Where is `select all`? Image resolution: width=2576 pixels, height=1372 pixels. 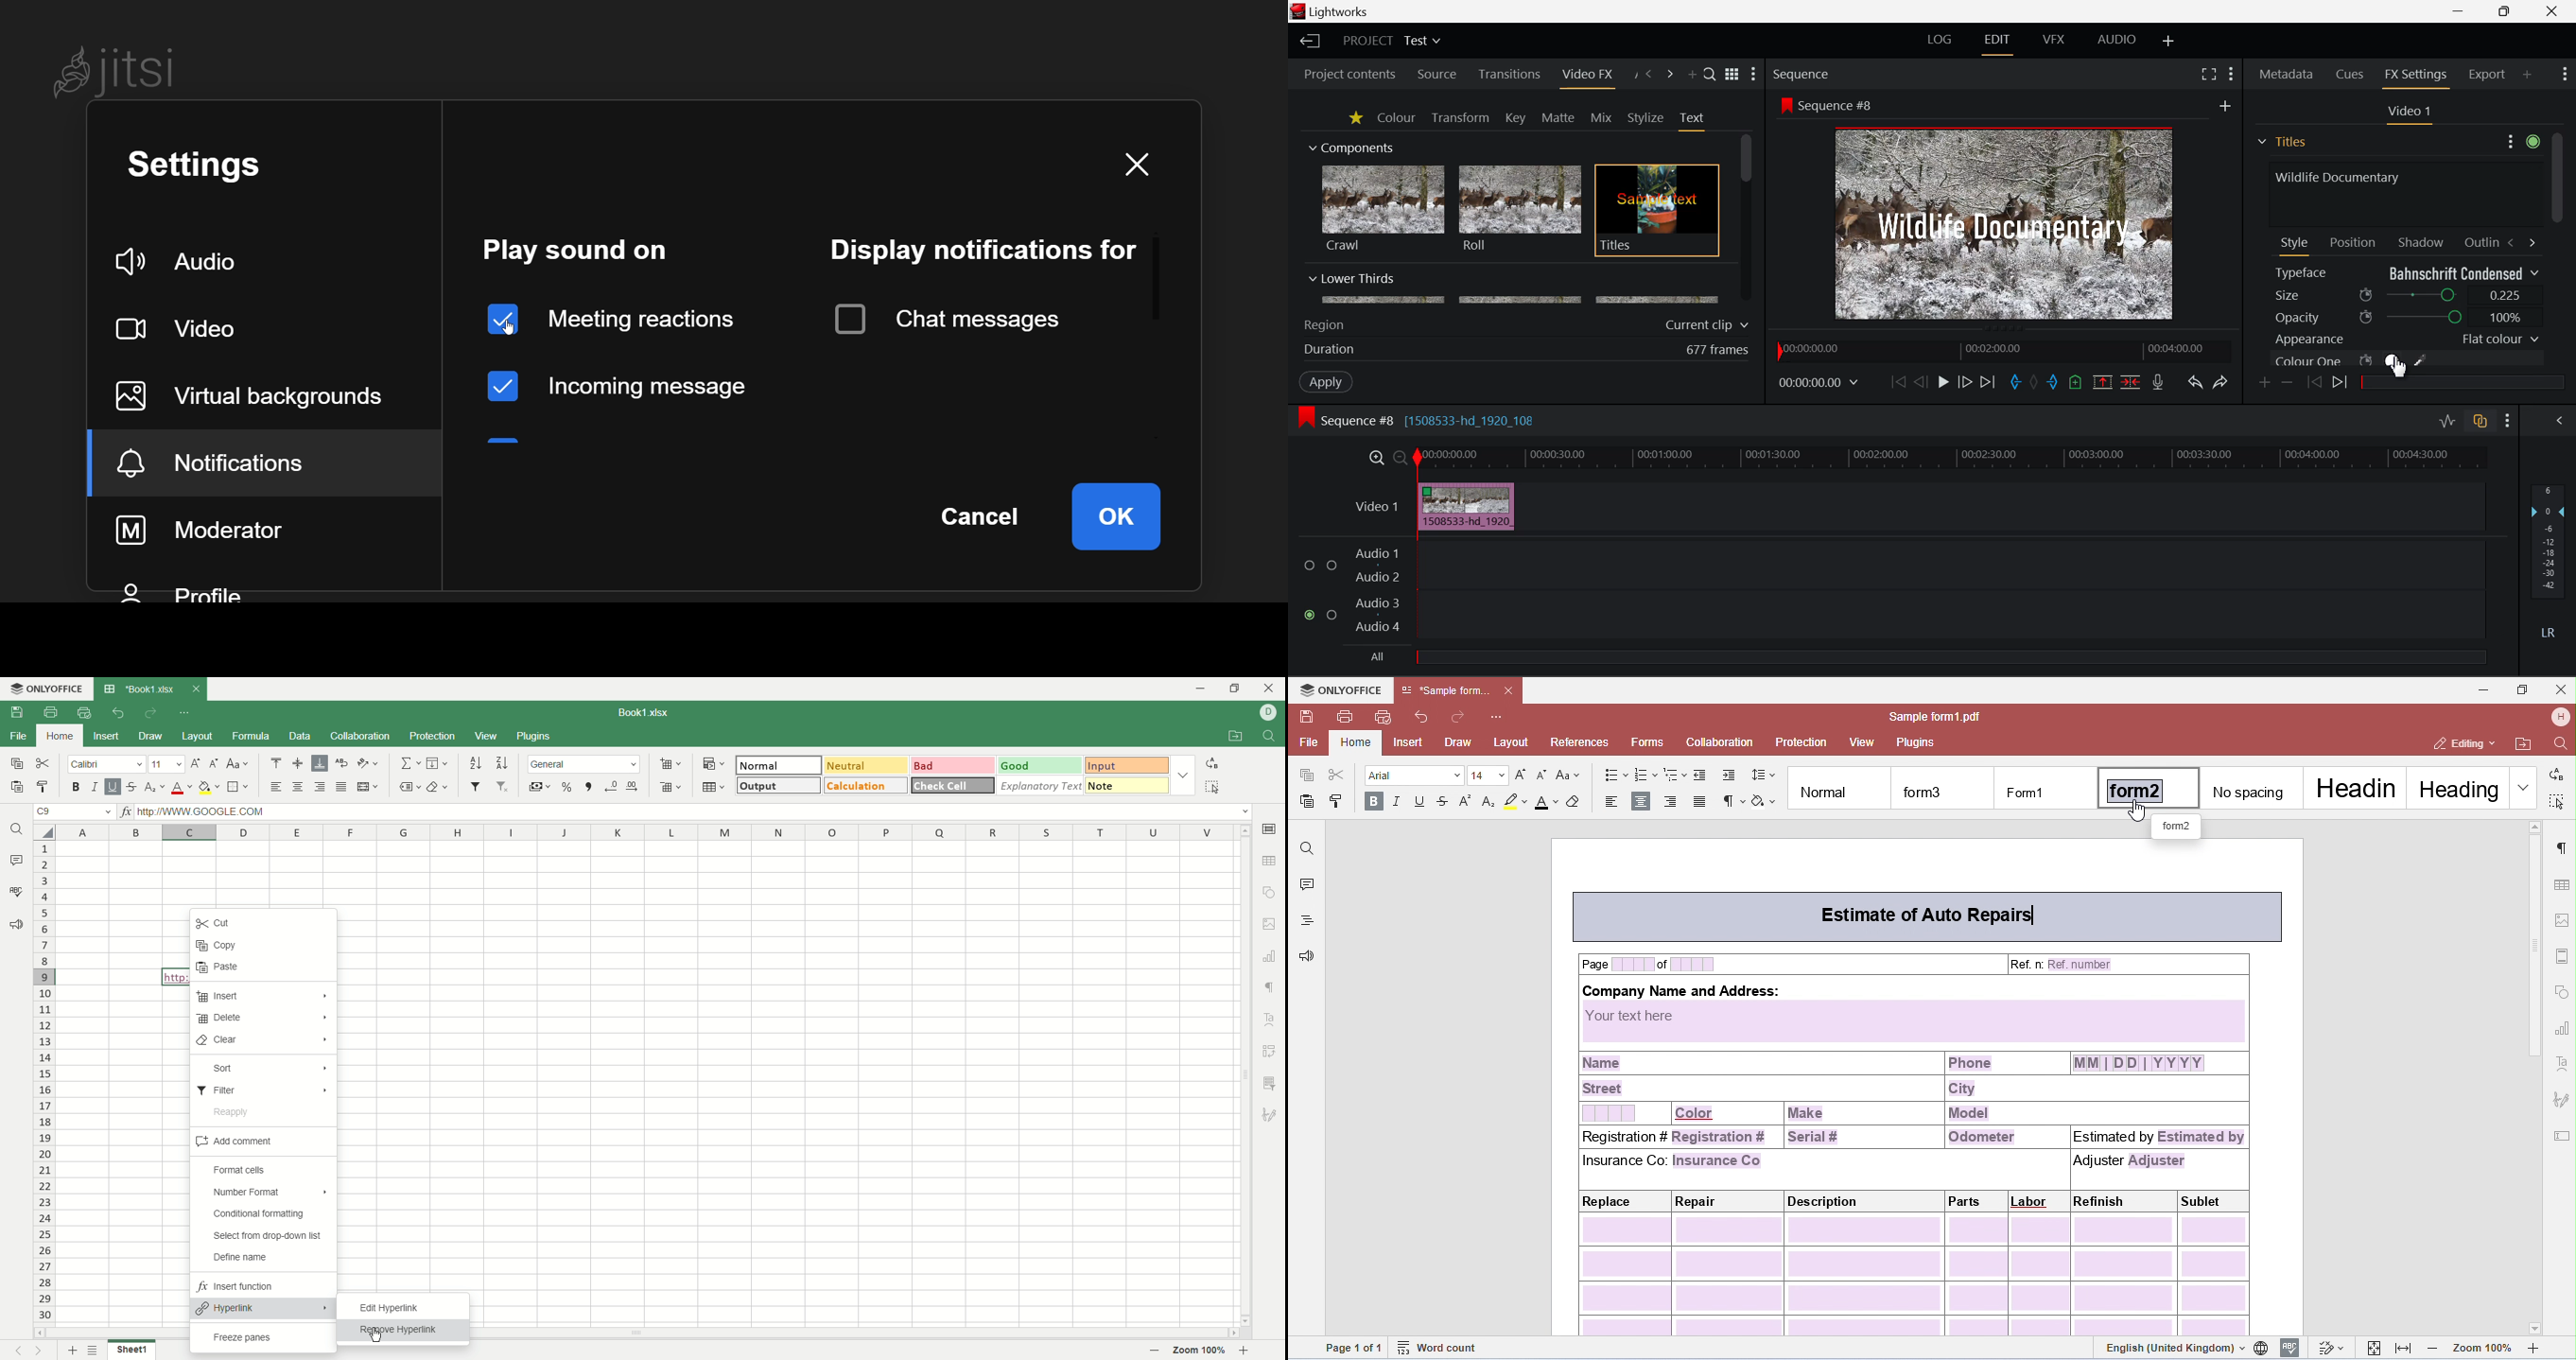 select all is located at coordinates (1215, 787).